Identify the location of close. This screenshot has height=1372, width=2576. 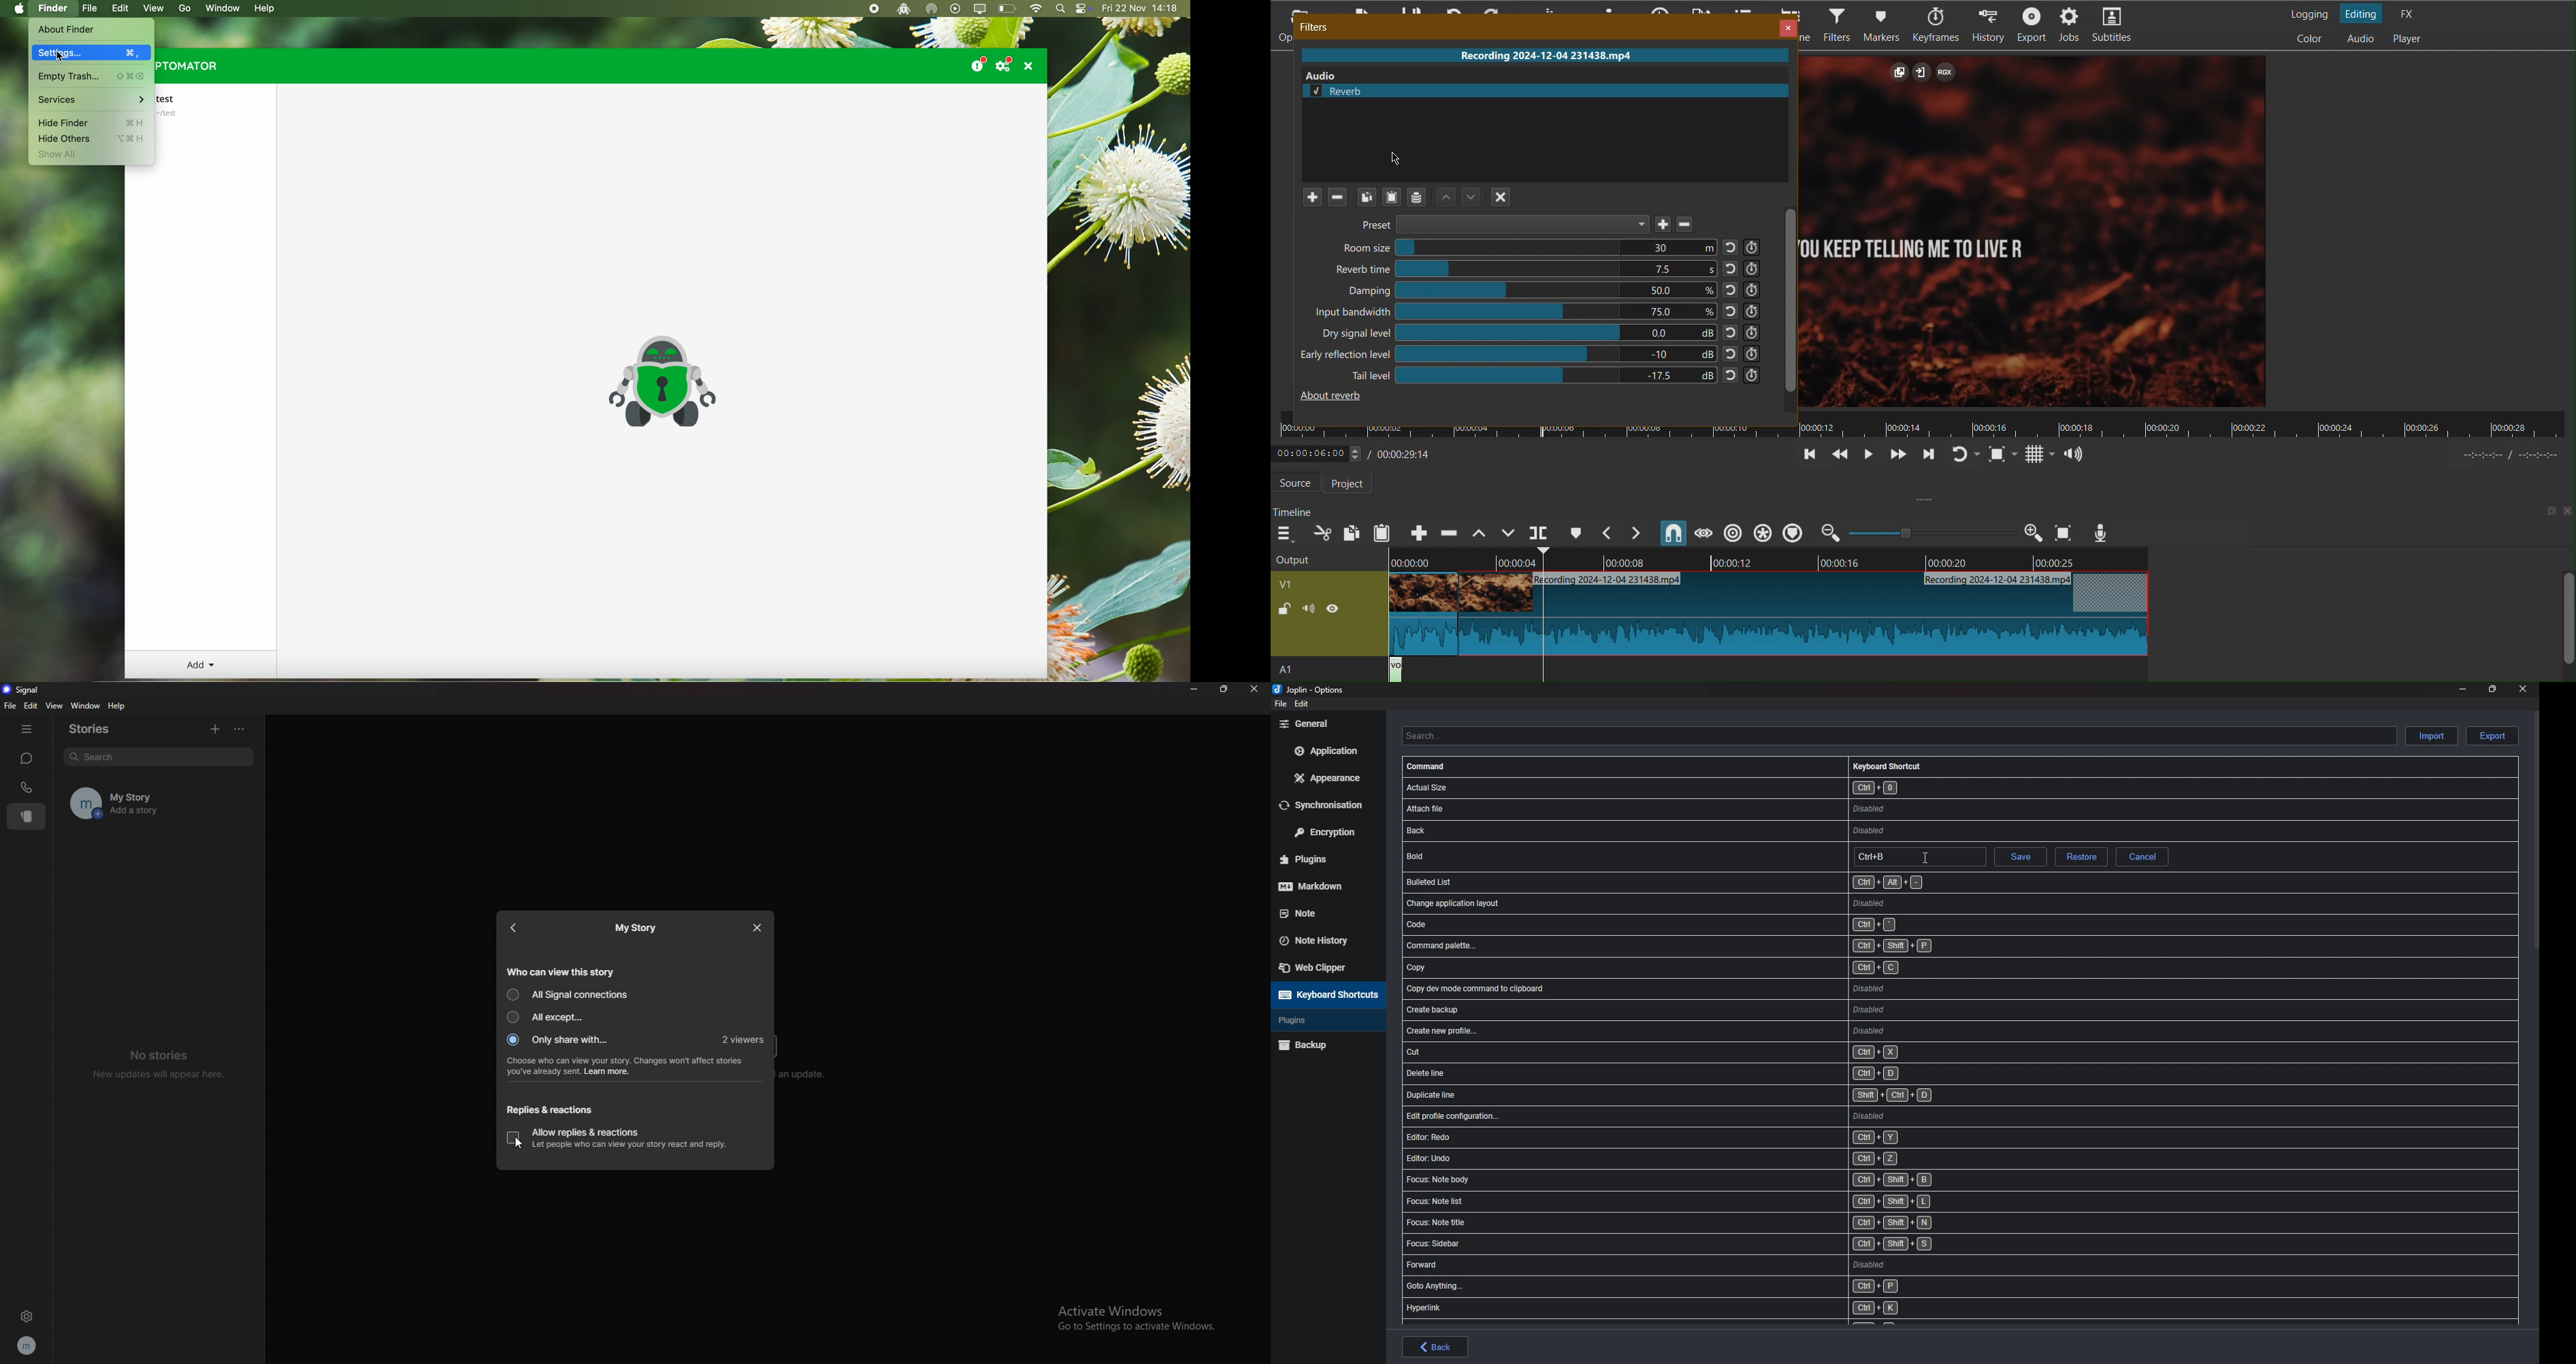
(2521, 689).